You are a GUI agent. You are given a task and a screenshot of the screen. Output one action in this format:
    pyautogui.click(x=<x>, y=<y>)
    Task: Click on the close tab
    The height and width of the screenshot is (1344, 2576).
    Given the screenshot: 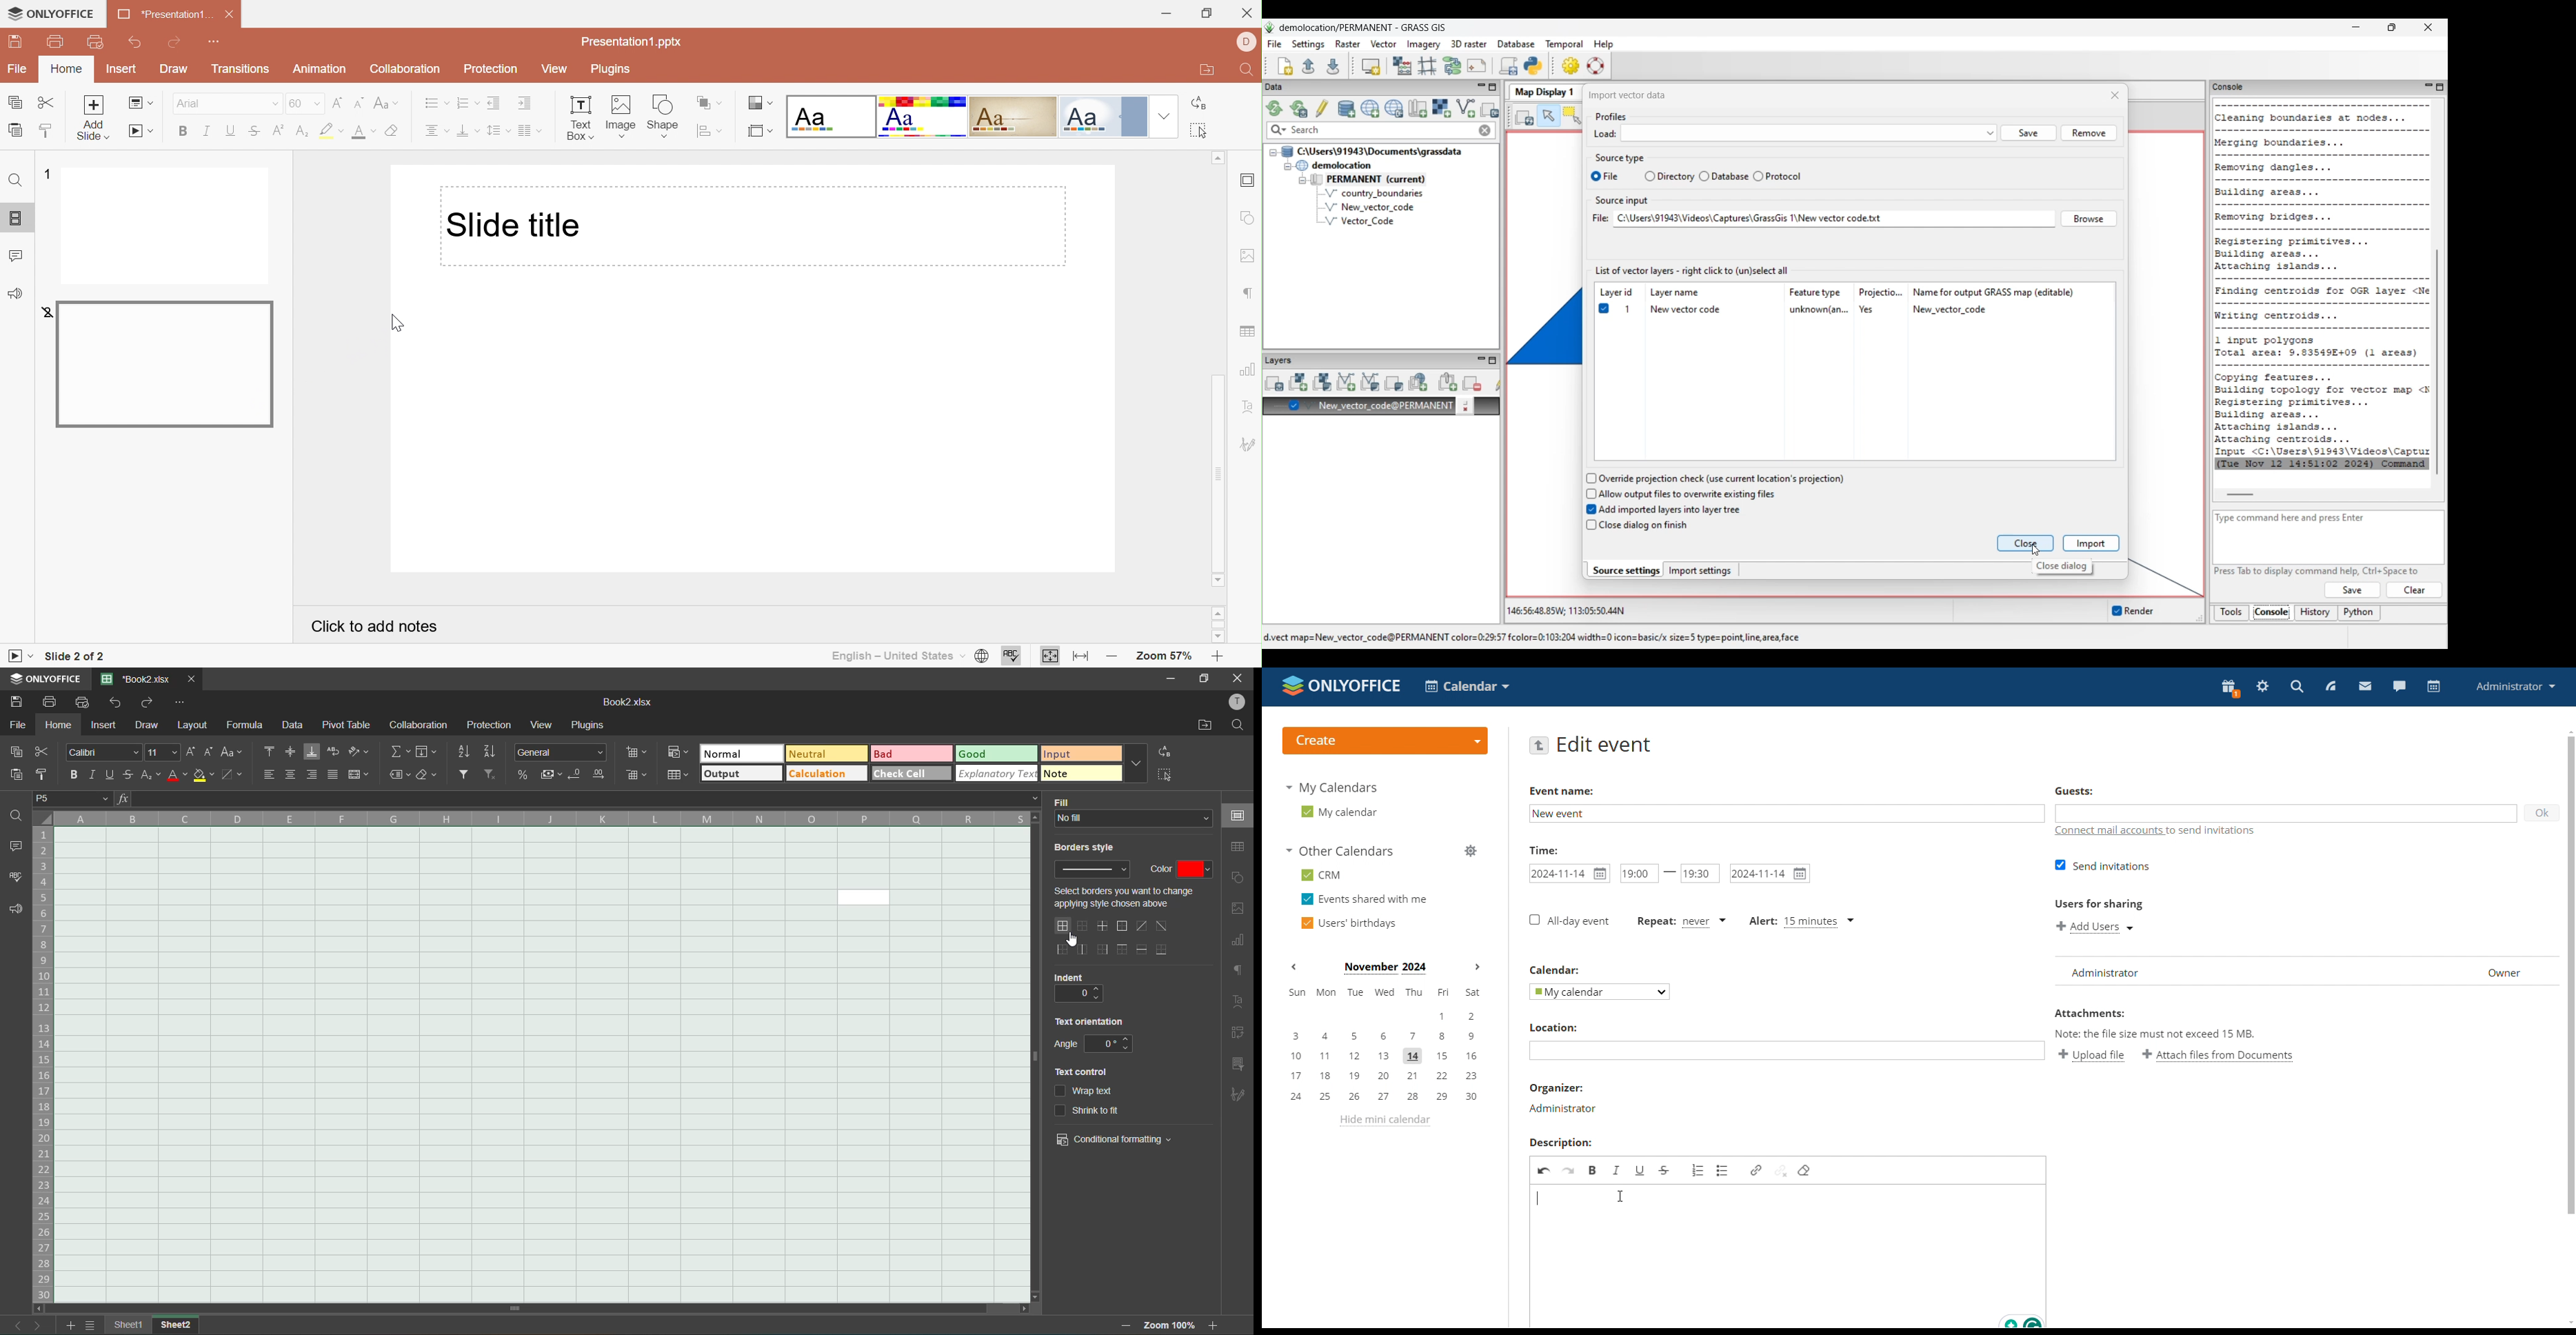 What is the action you would take?
    pyautogui.click(x=191, y=677)
    